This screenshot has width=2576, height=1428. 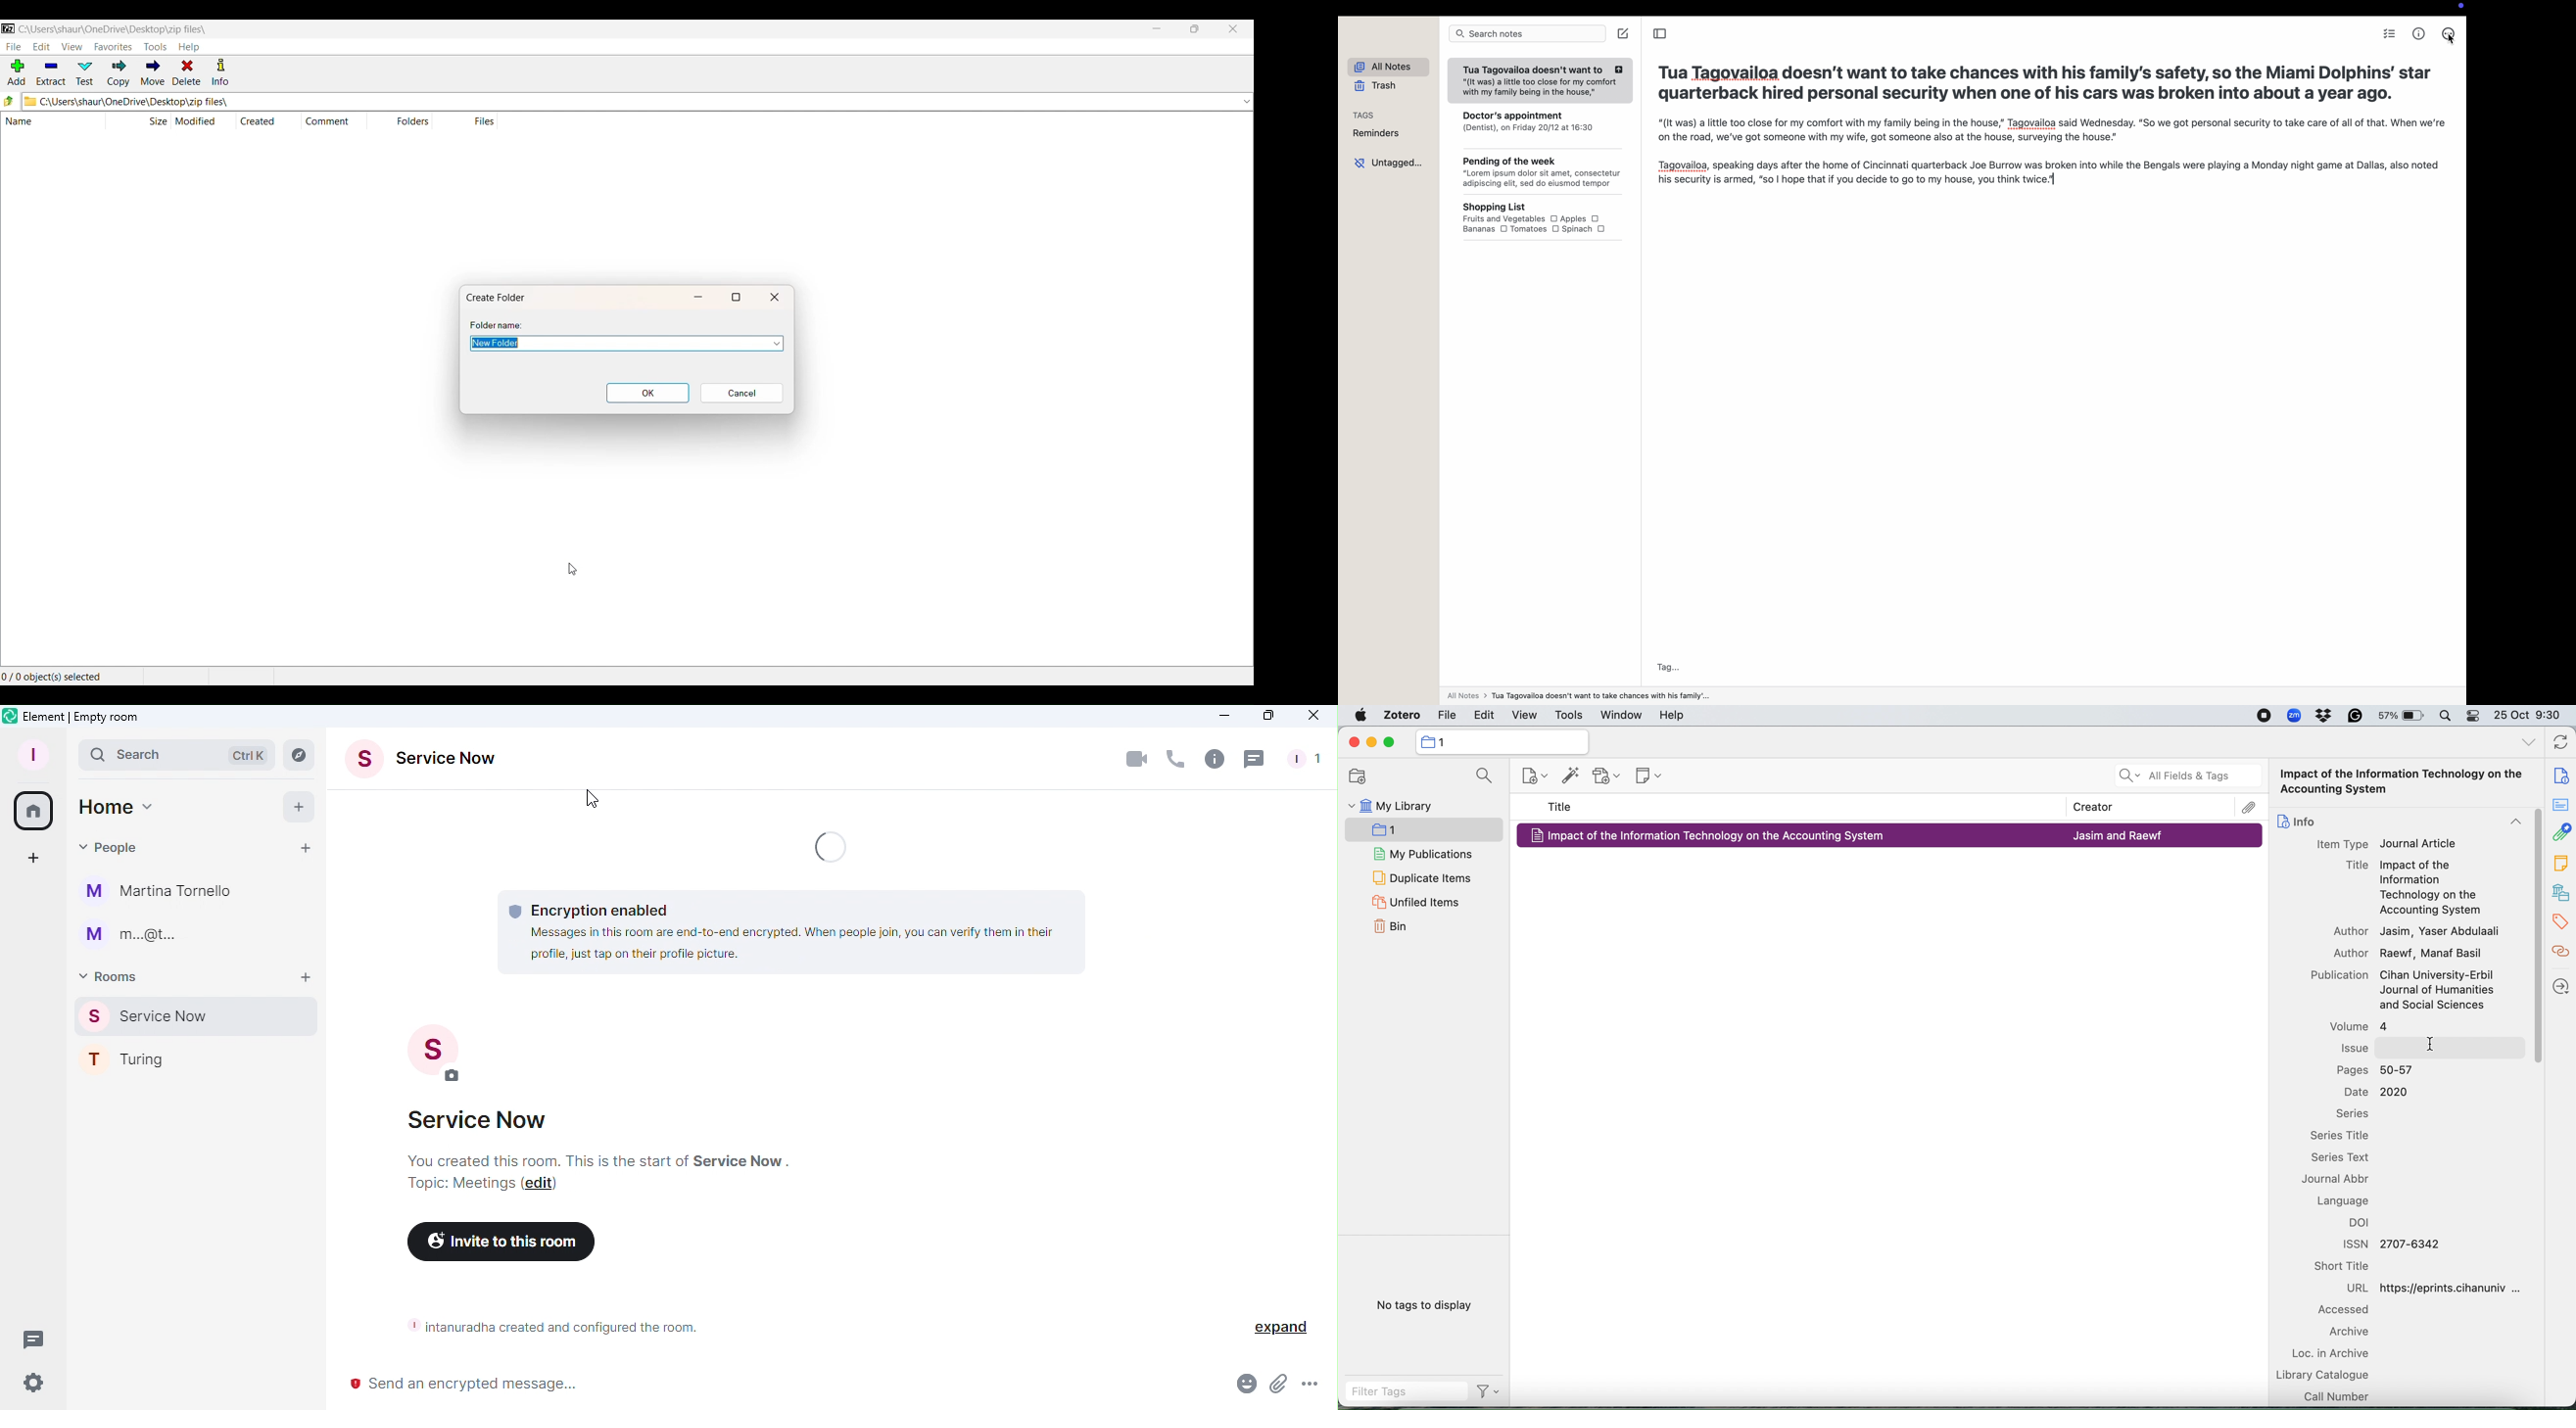 I want to click on Emoji, so click(x=1245, y=1386).